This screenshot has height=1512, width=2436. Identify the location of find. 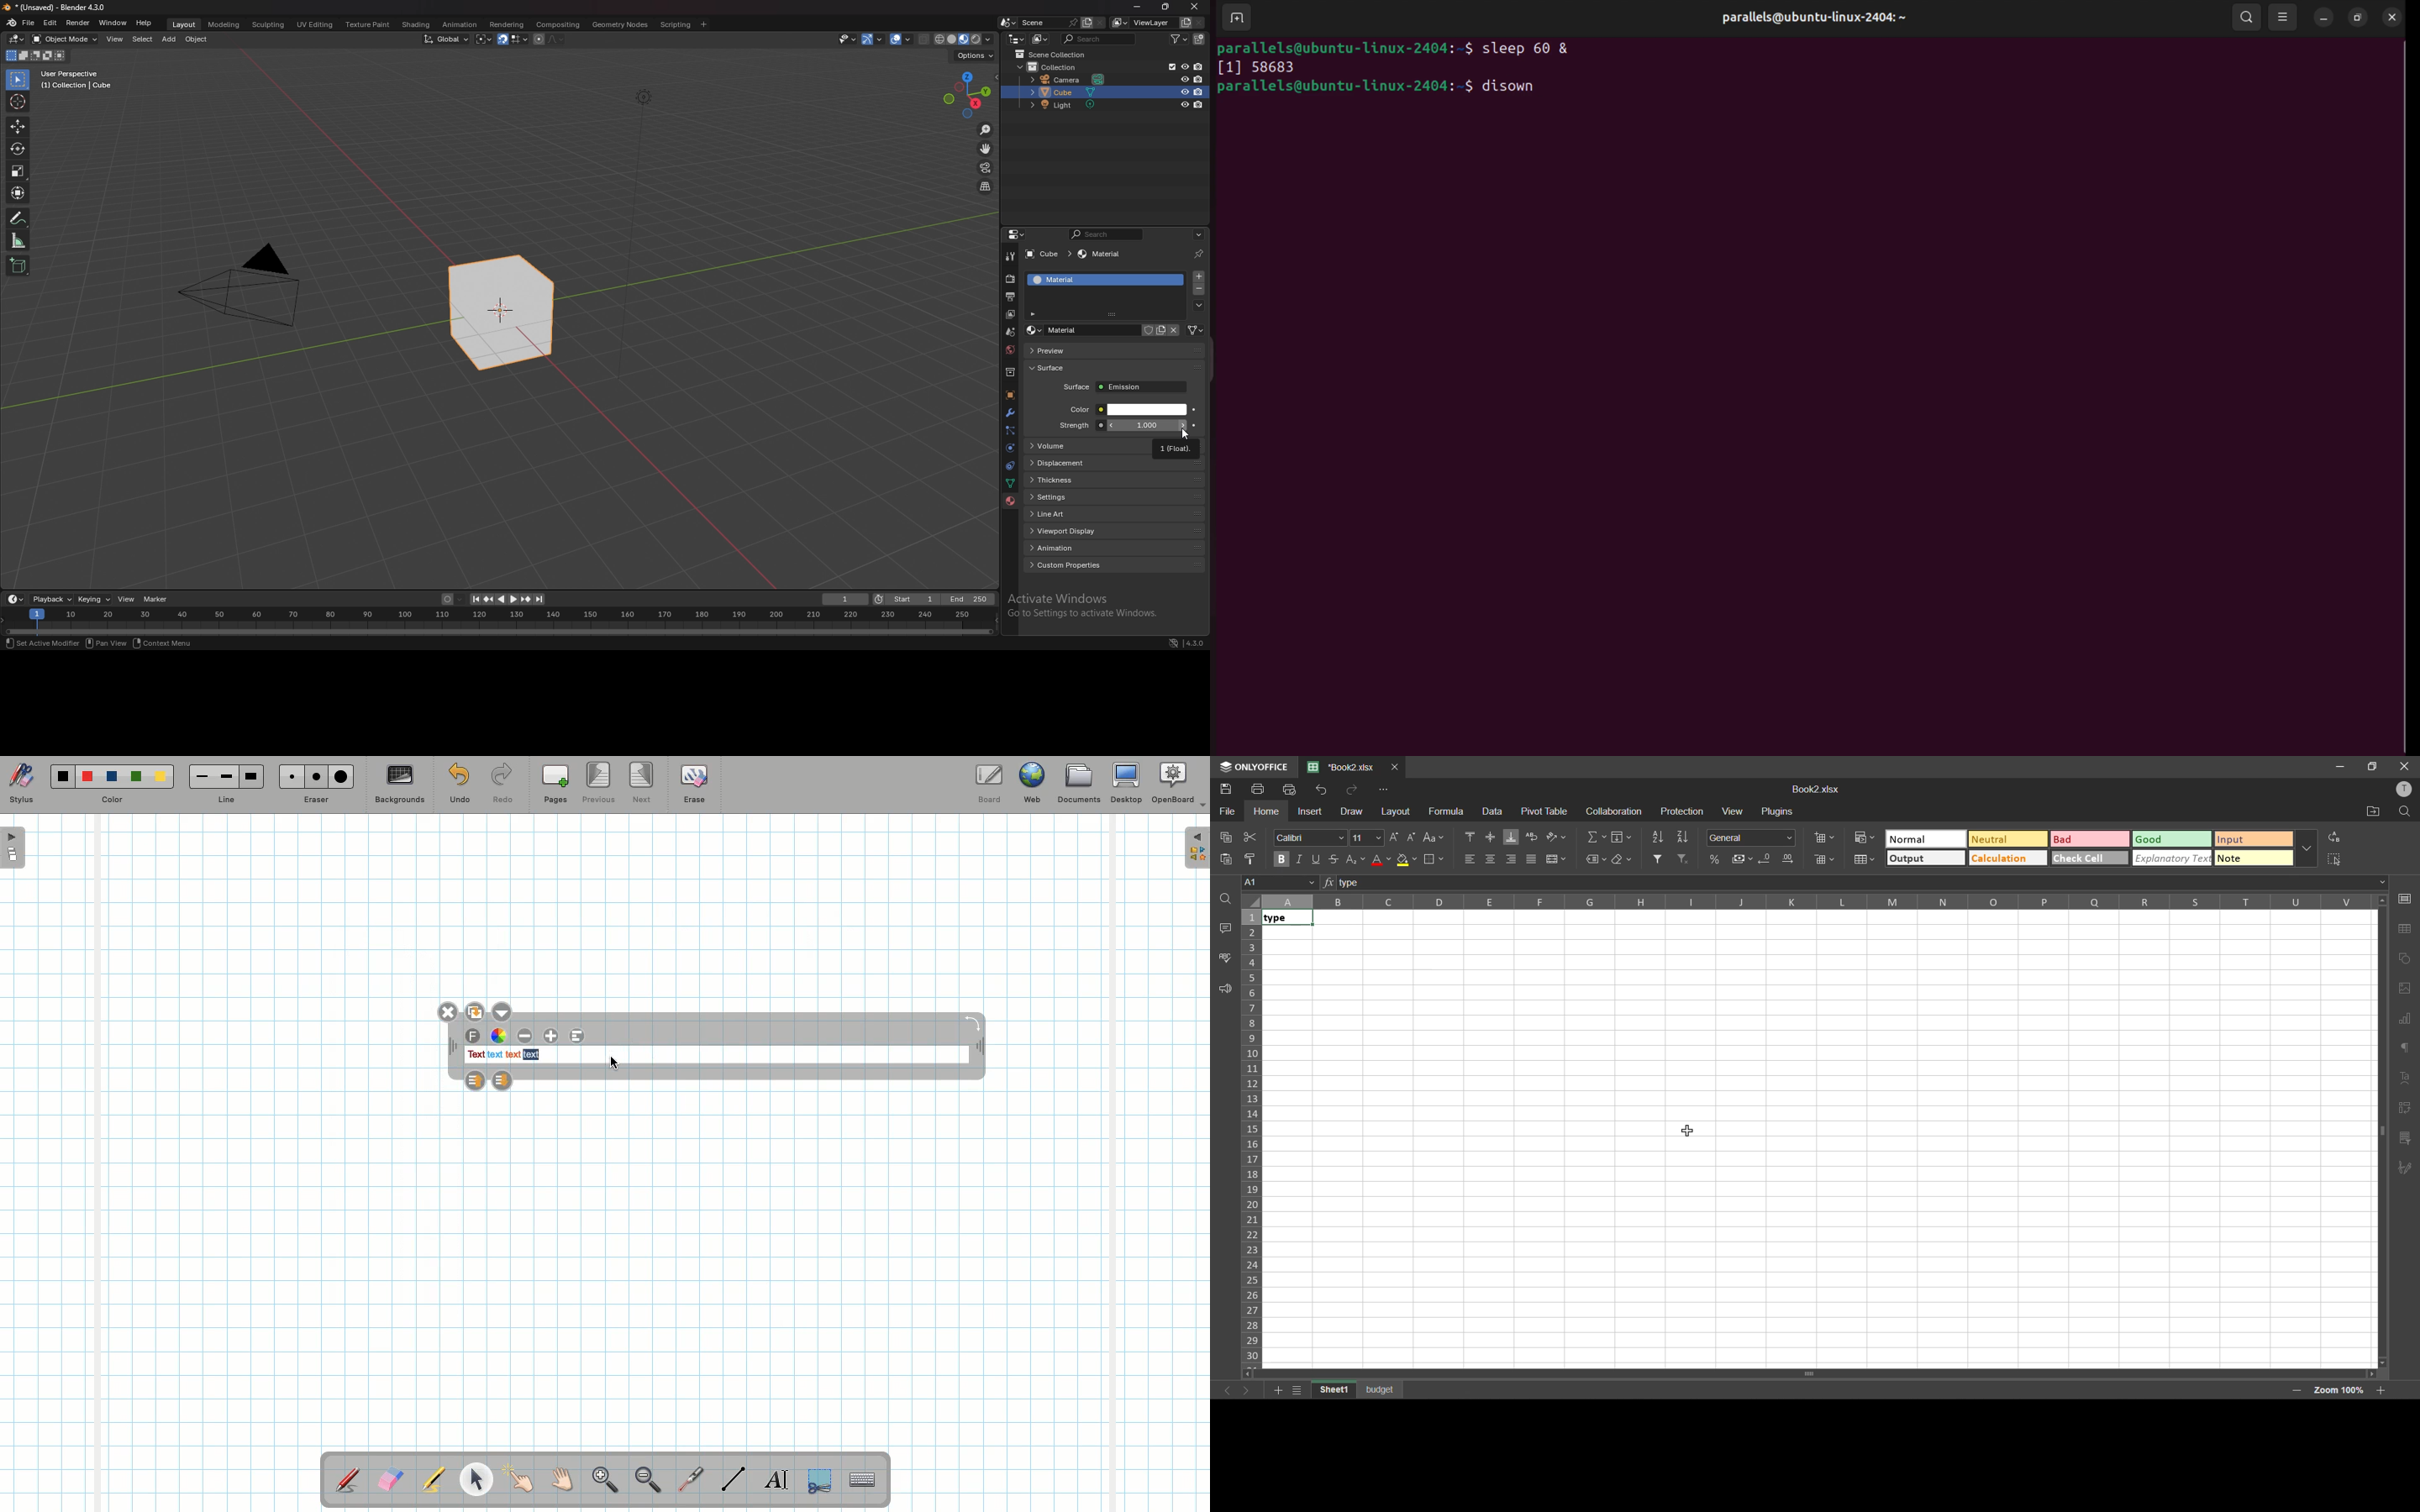
(2407, 812).